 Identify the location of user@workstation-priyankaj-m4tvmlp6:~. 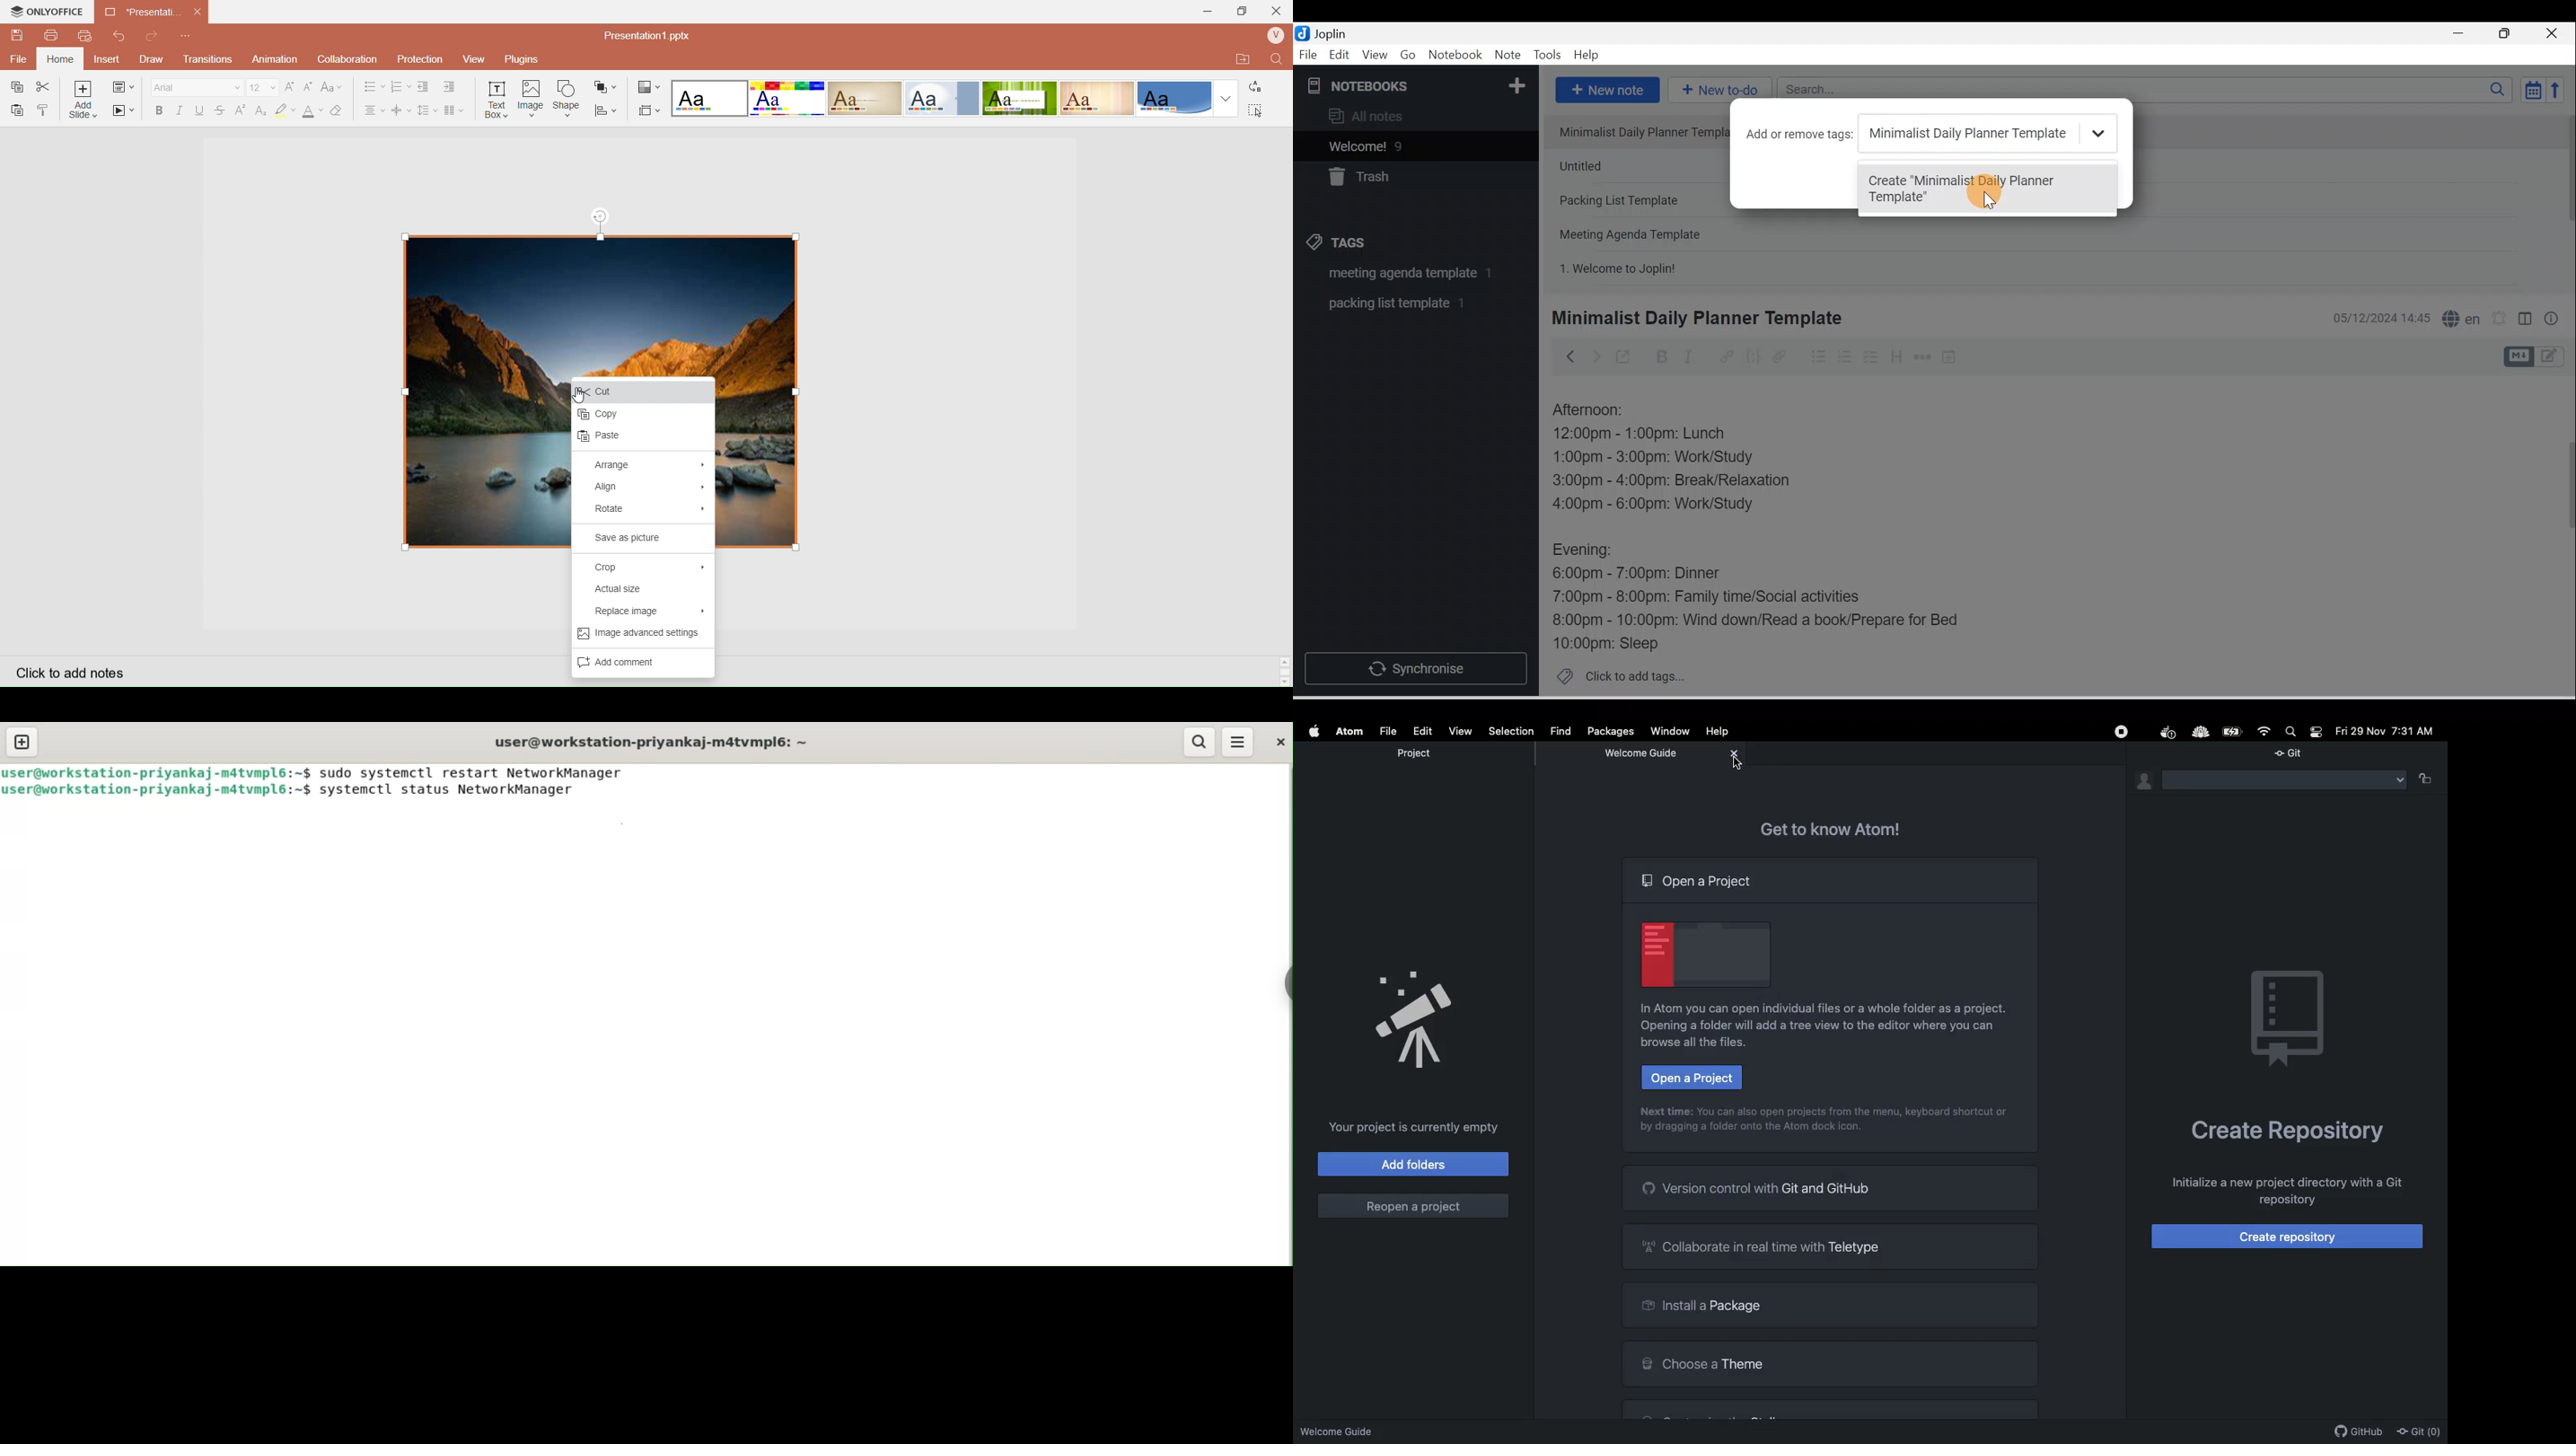
(657, 741).